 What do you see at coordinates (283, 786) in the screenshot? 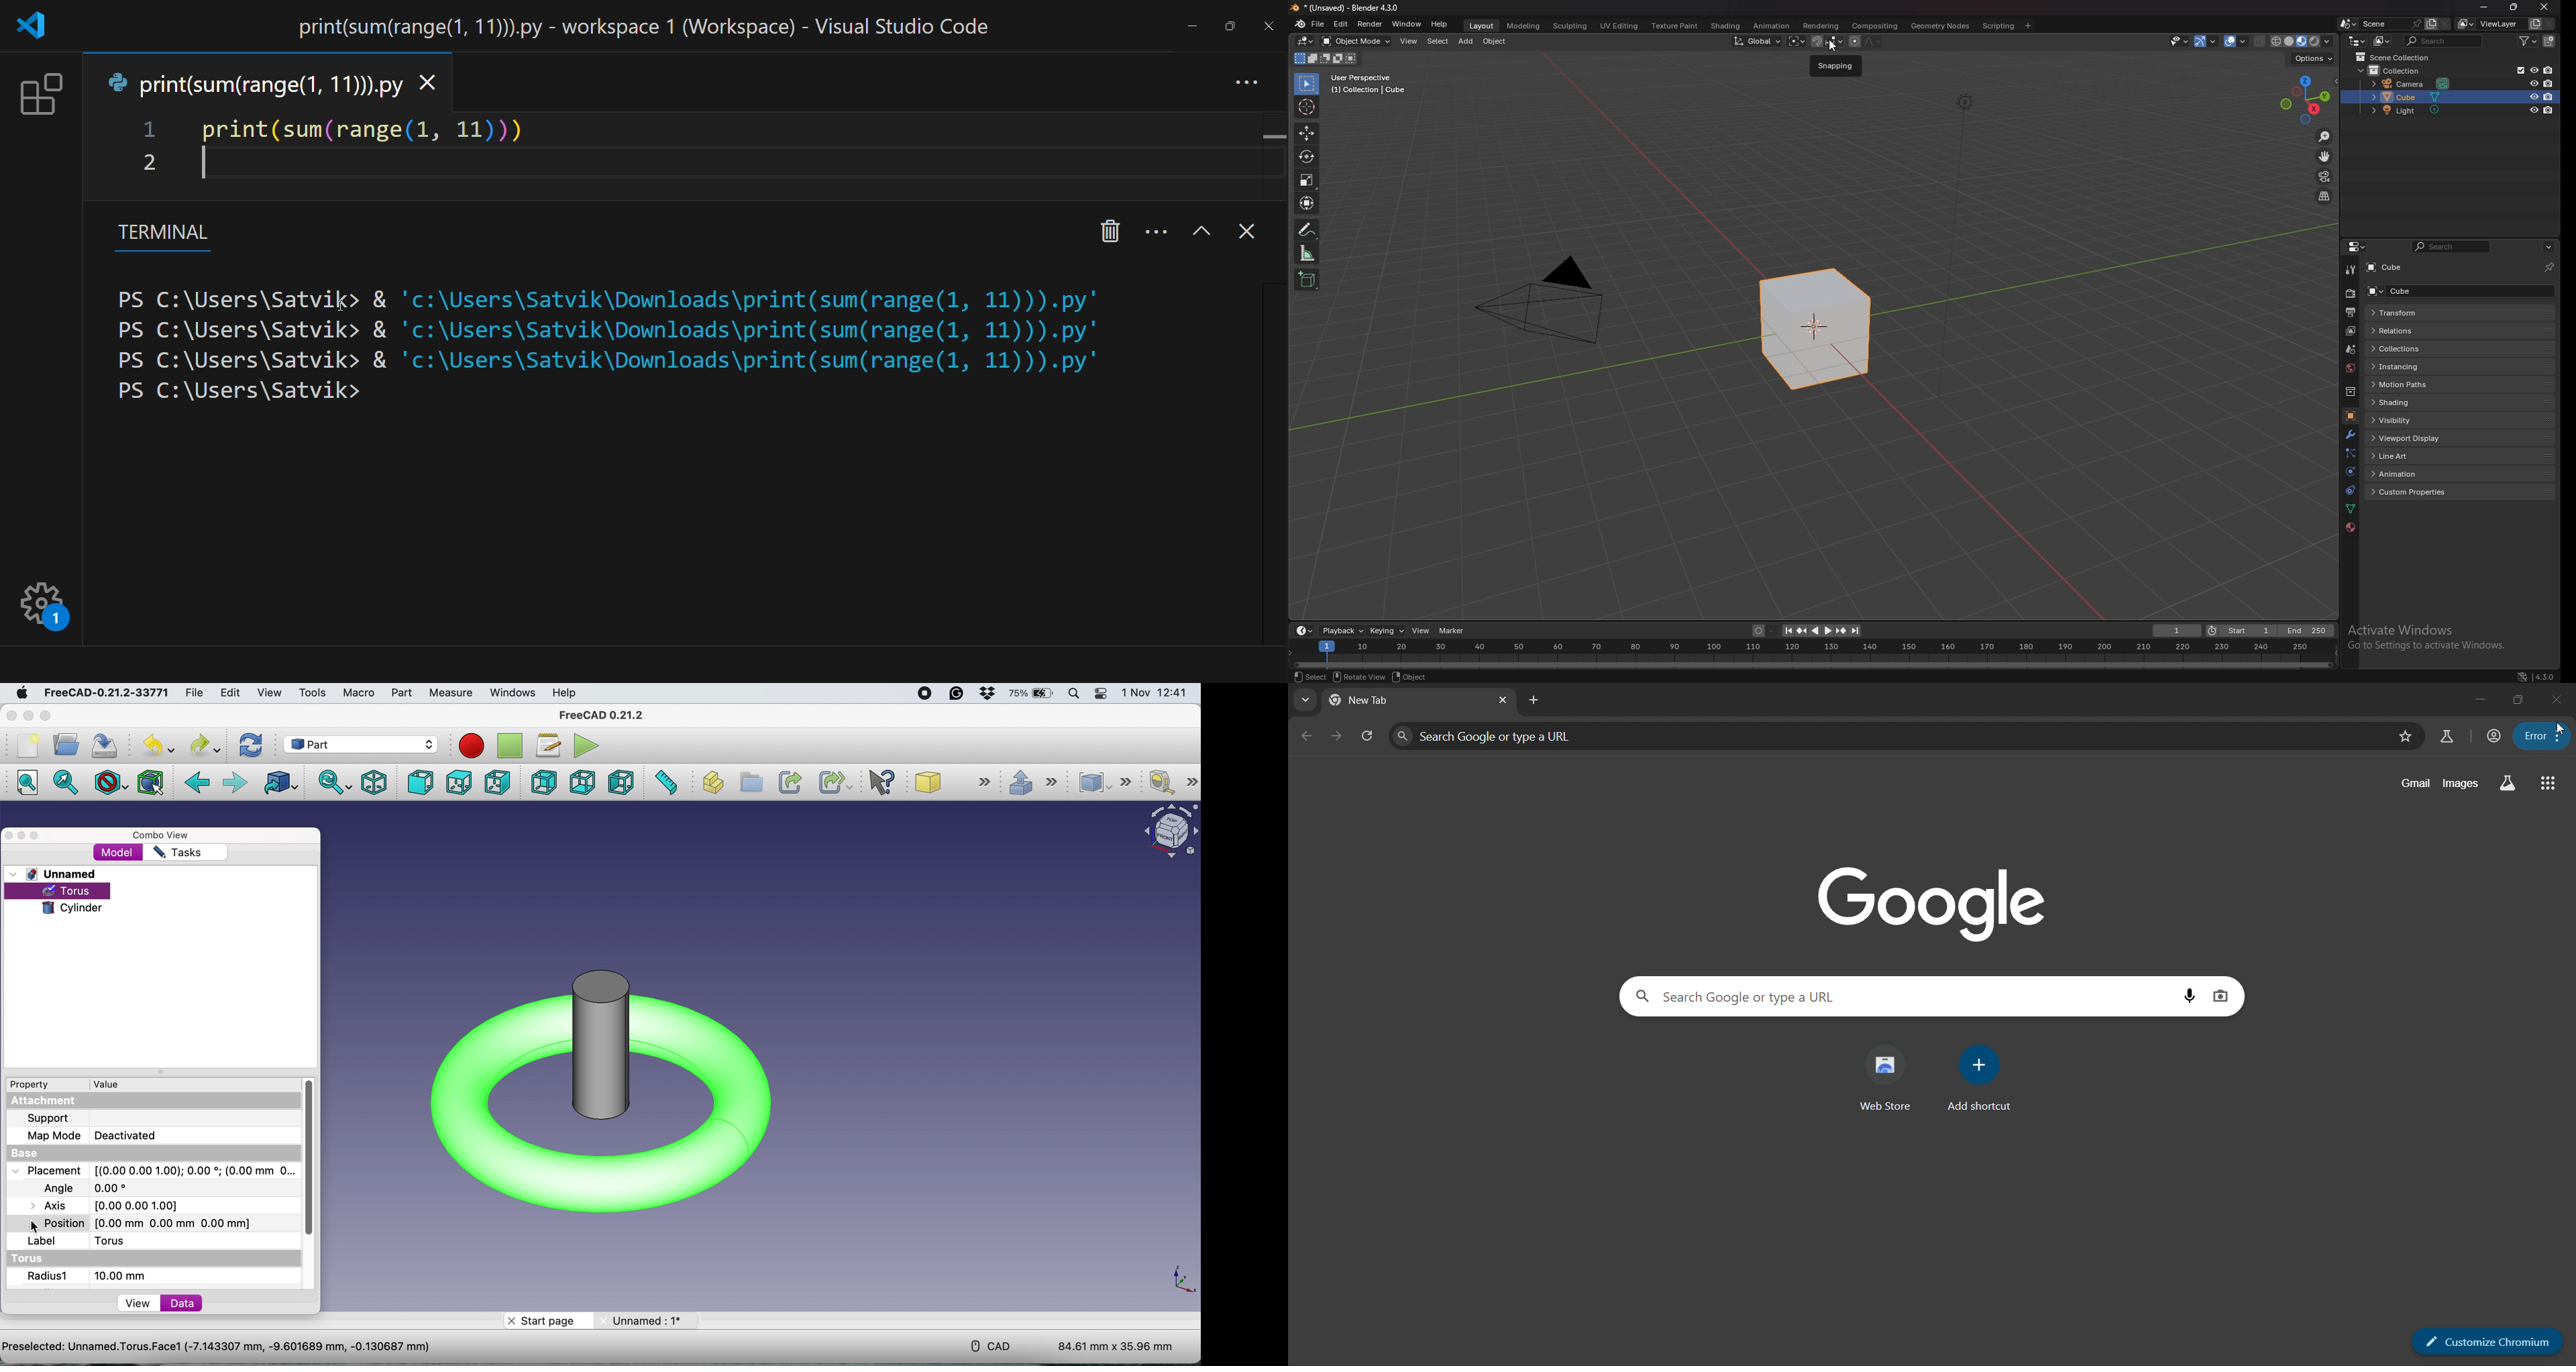
I see `go to linked object` at bounding box center [283, 786].